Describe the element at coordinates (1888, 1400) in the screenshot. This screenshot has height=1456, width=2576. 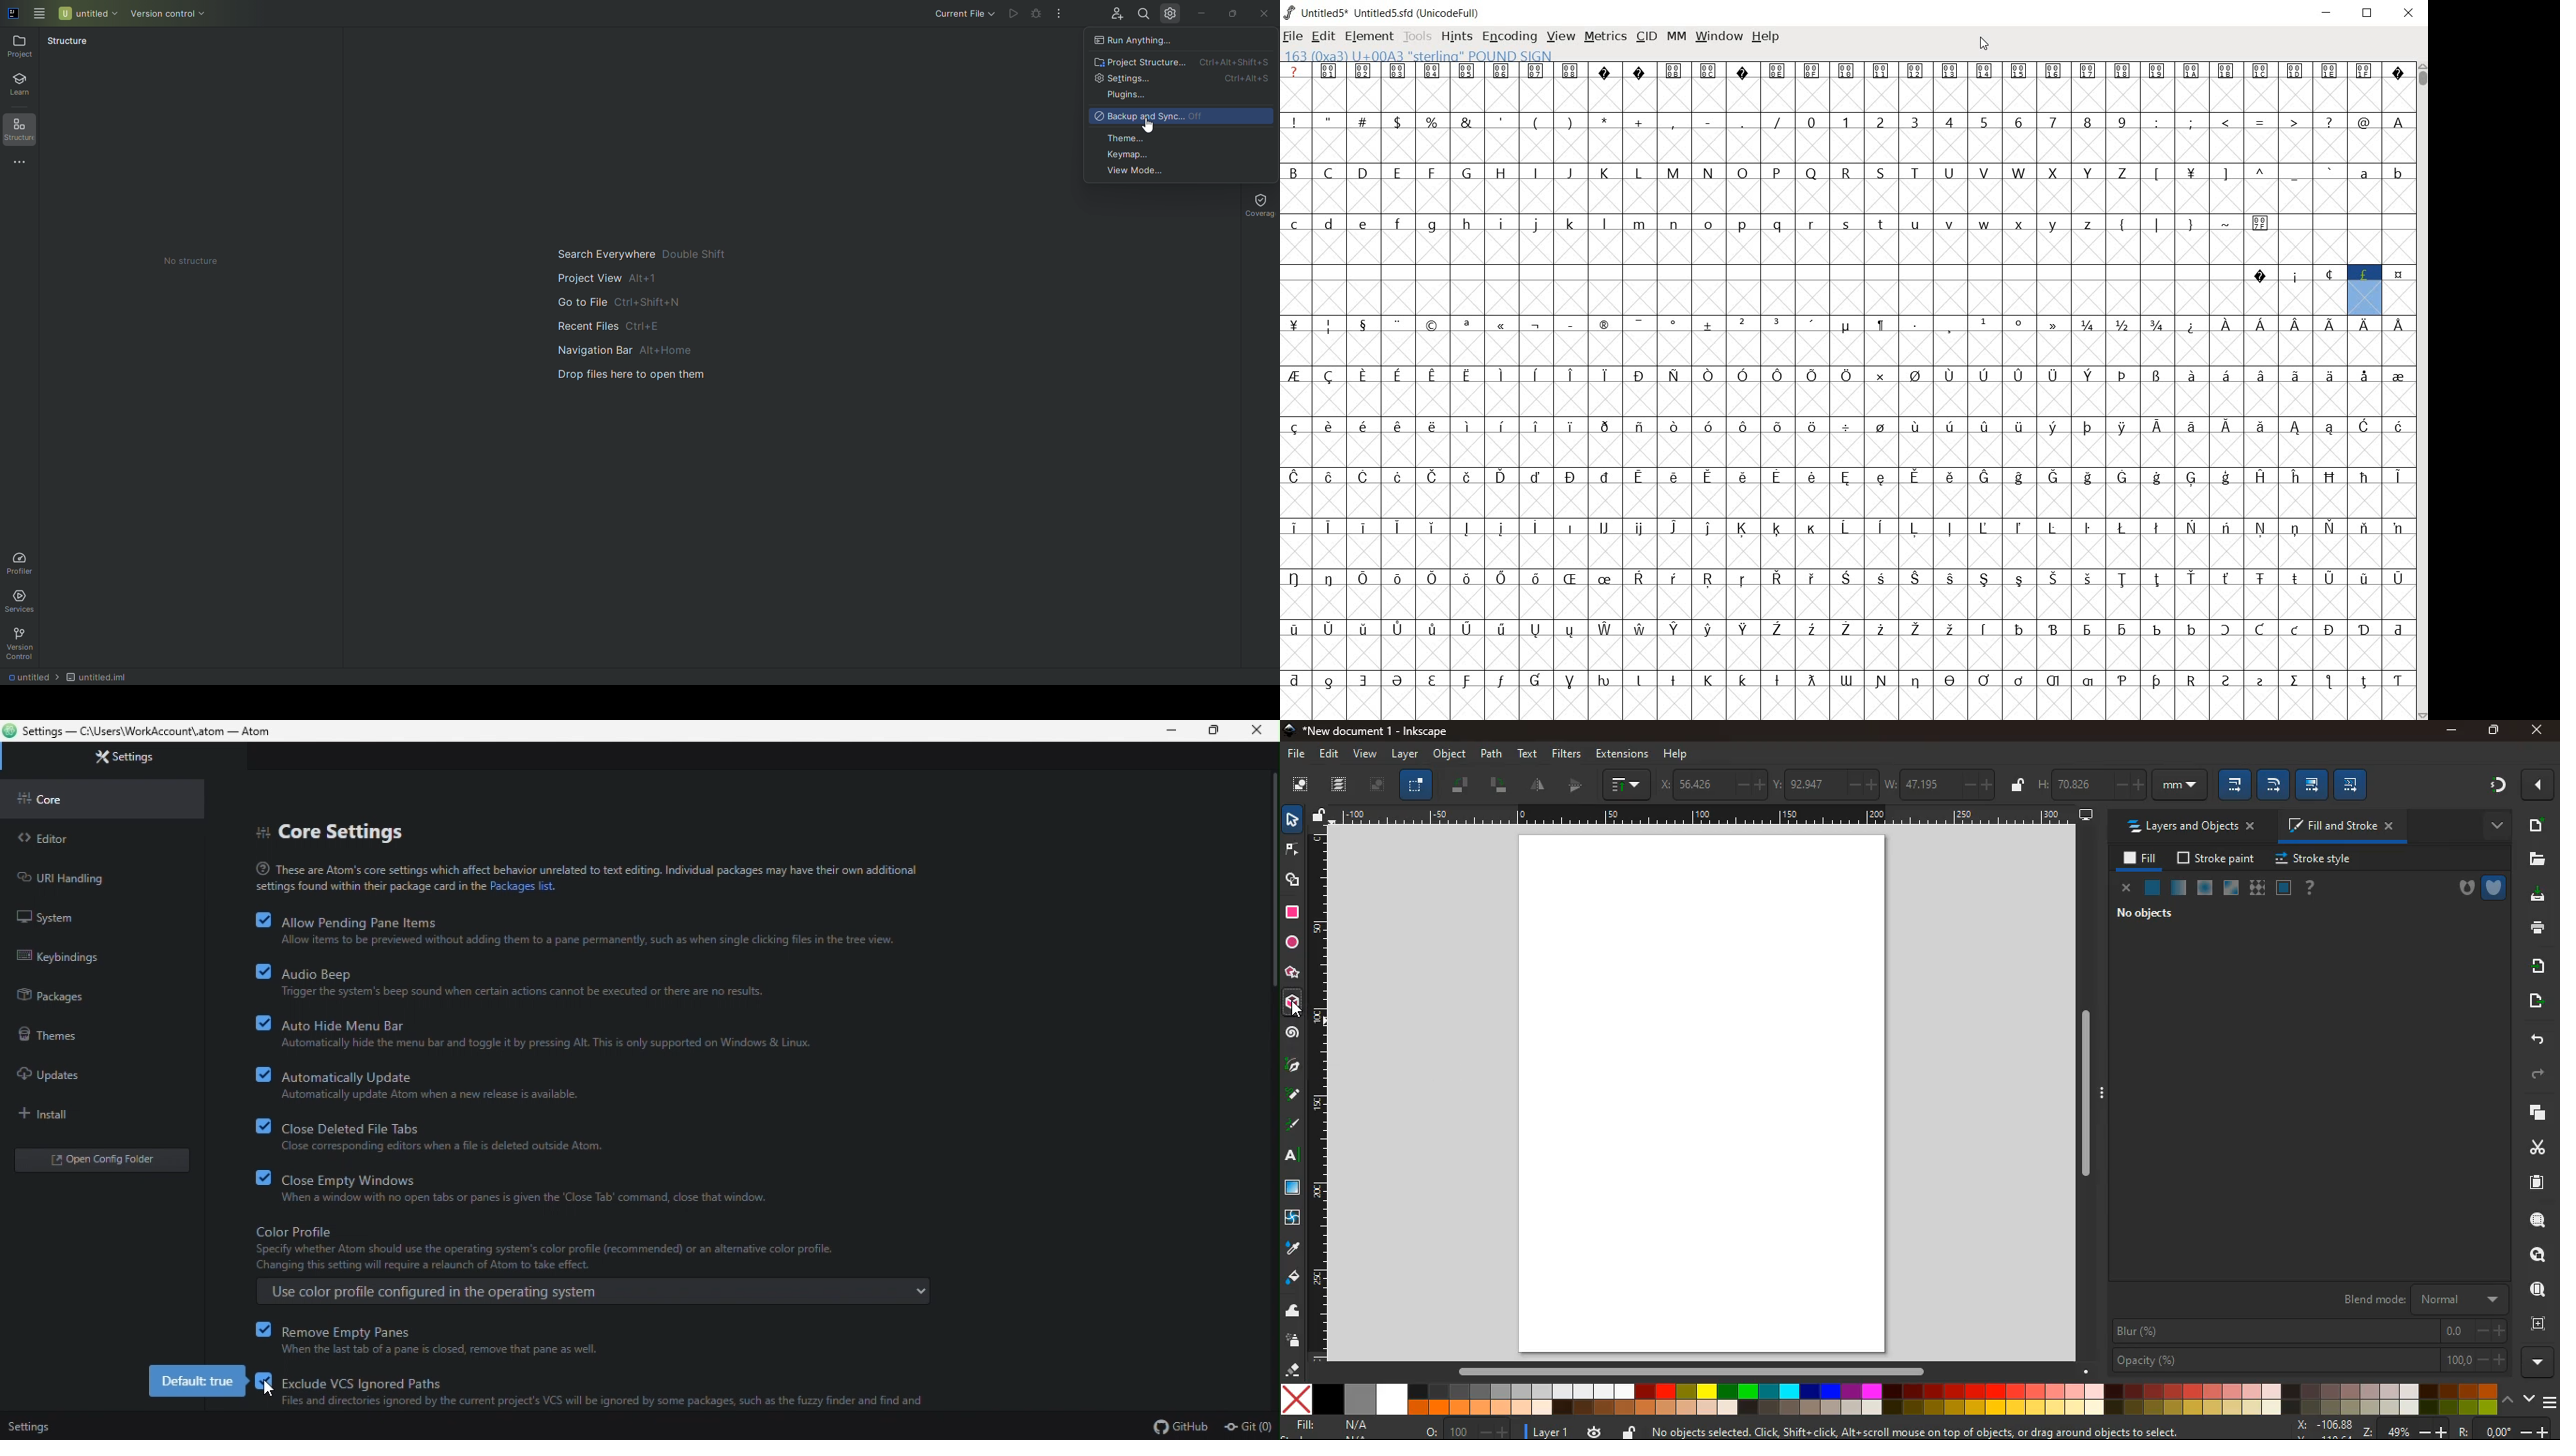
I see `color` at that location.